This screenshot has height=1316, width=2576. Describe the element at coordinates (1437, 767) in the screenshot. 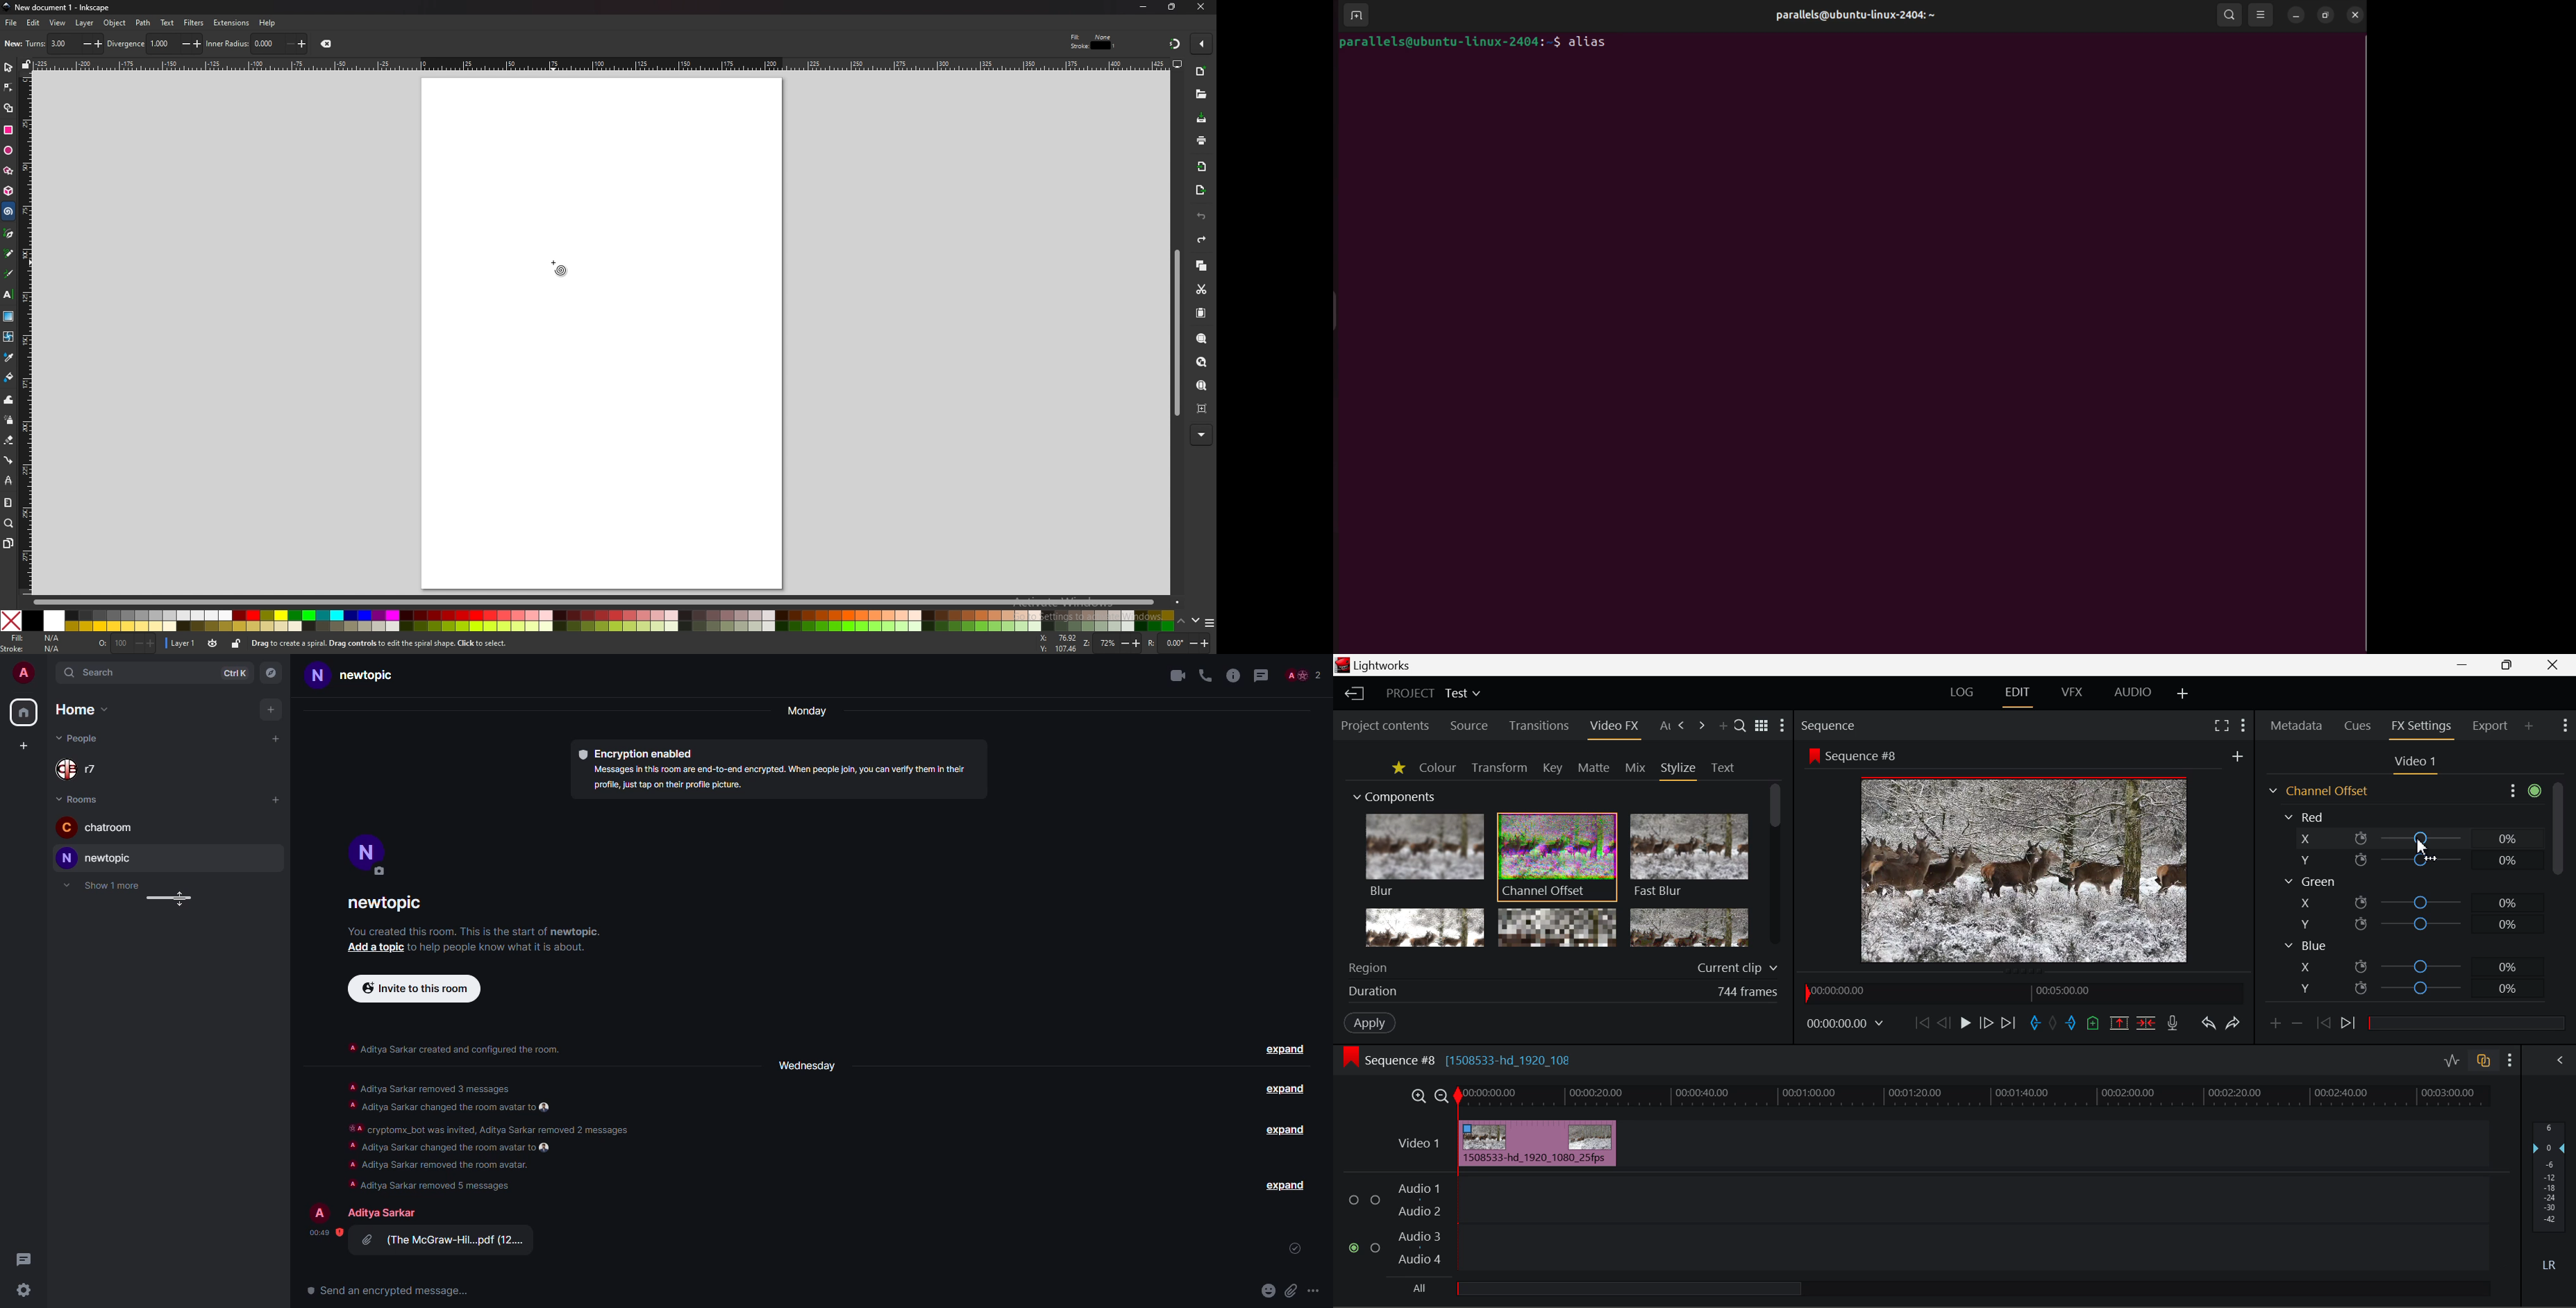

I see `Colour` at that location.